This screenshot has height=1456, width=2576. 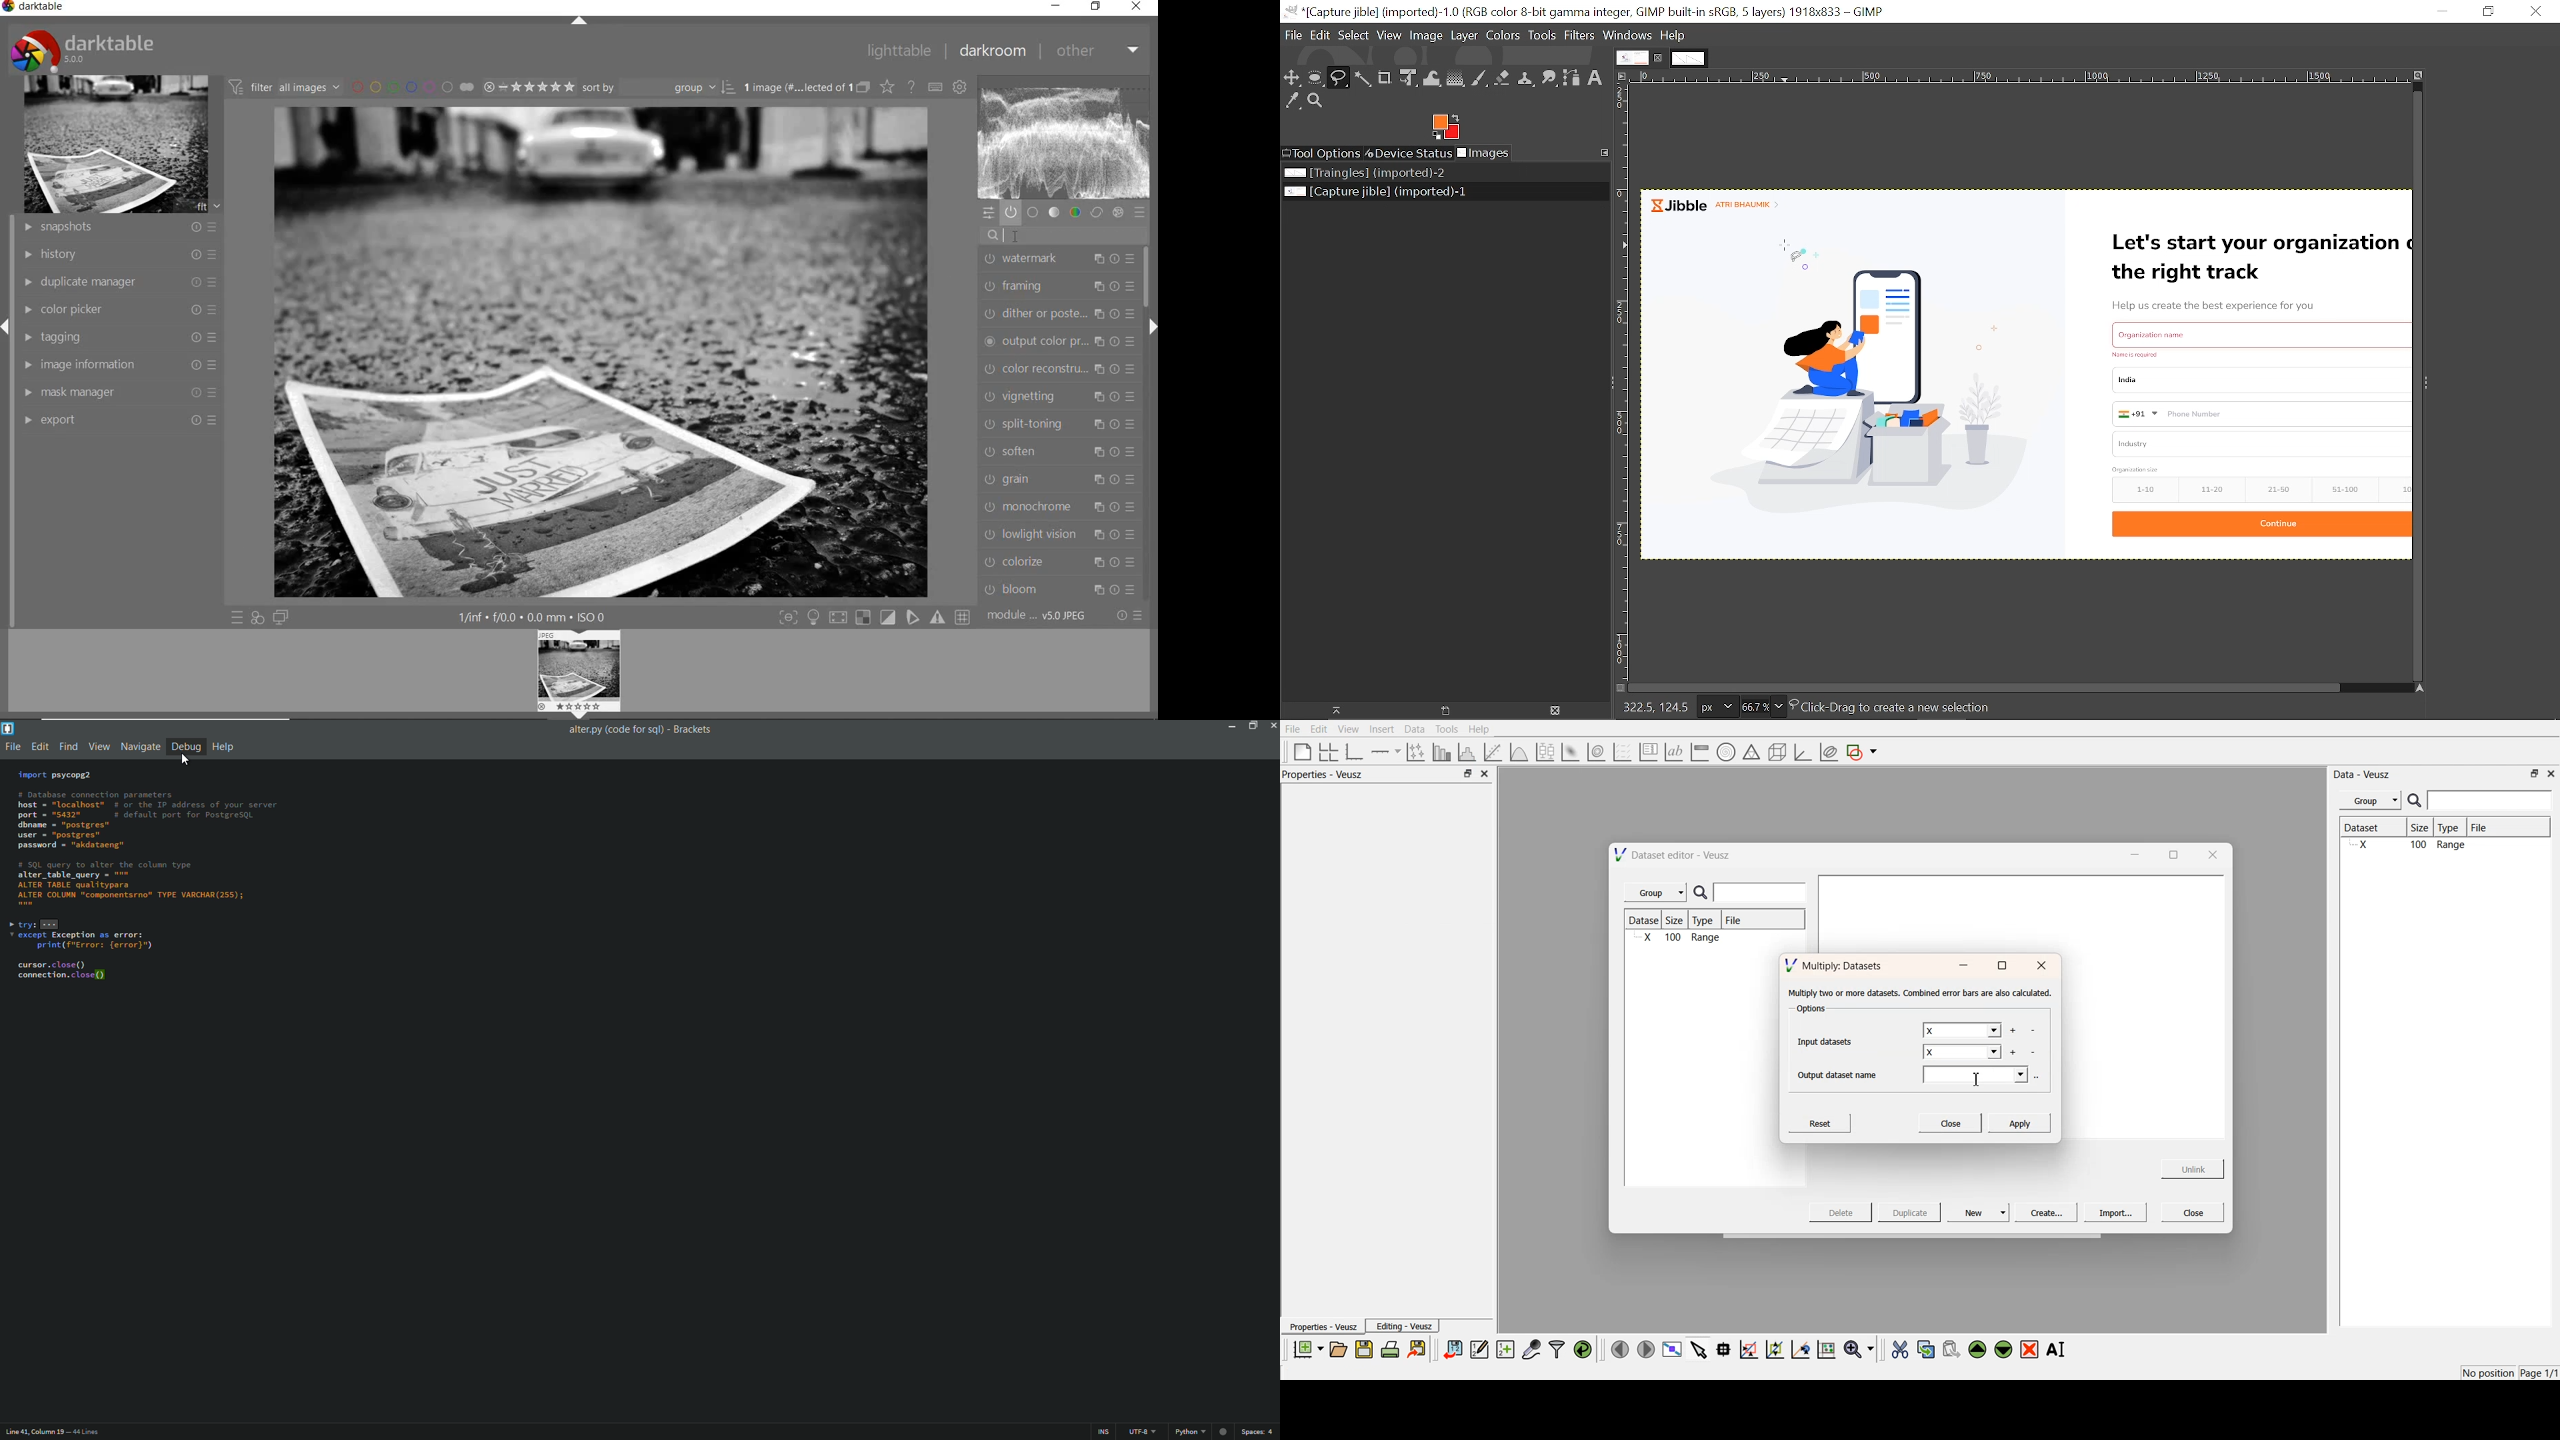 I want to click on grain, so click(x=1058, y=480).